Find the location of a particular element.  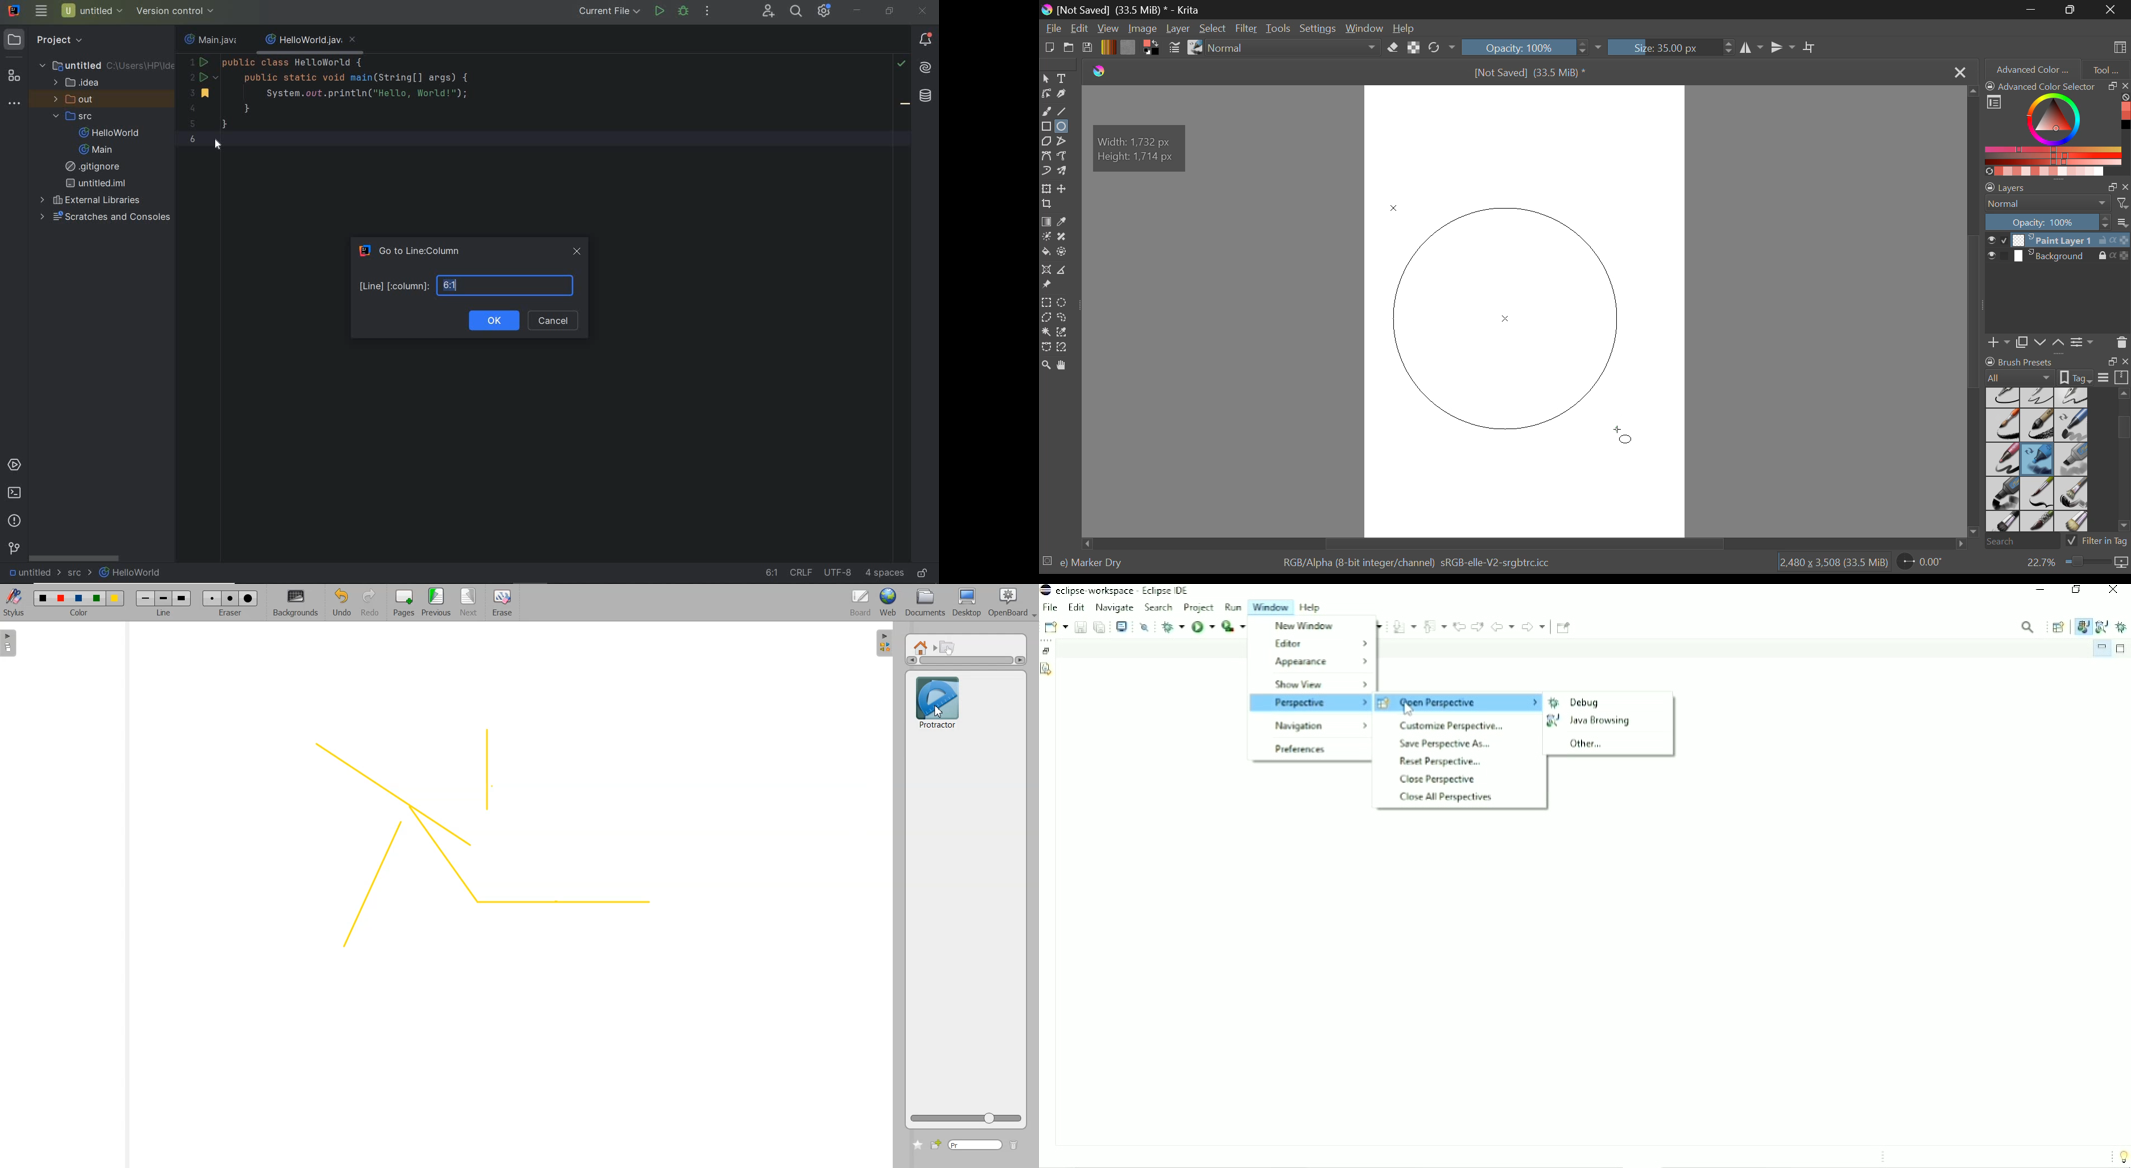

Vertical Mirror Tool is located at coordinates (1782, 48).